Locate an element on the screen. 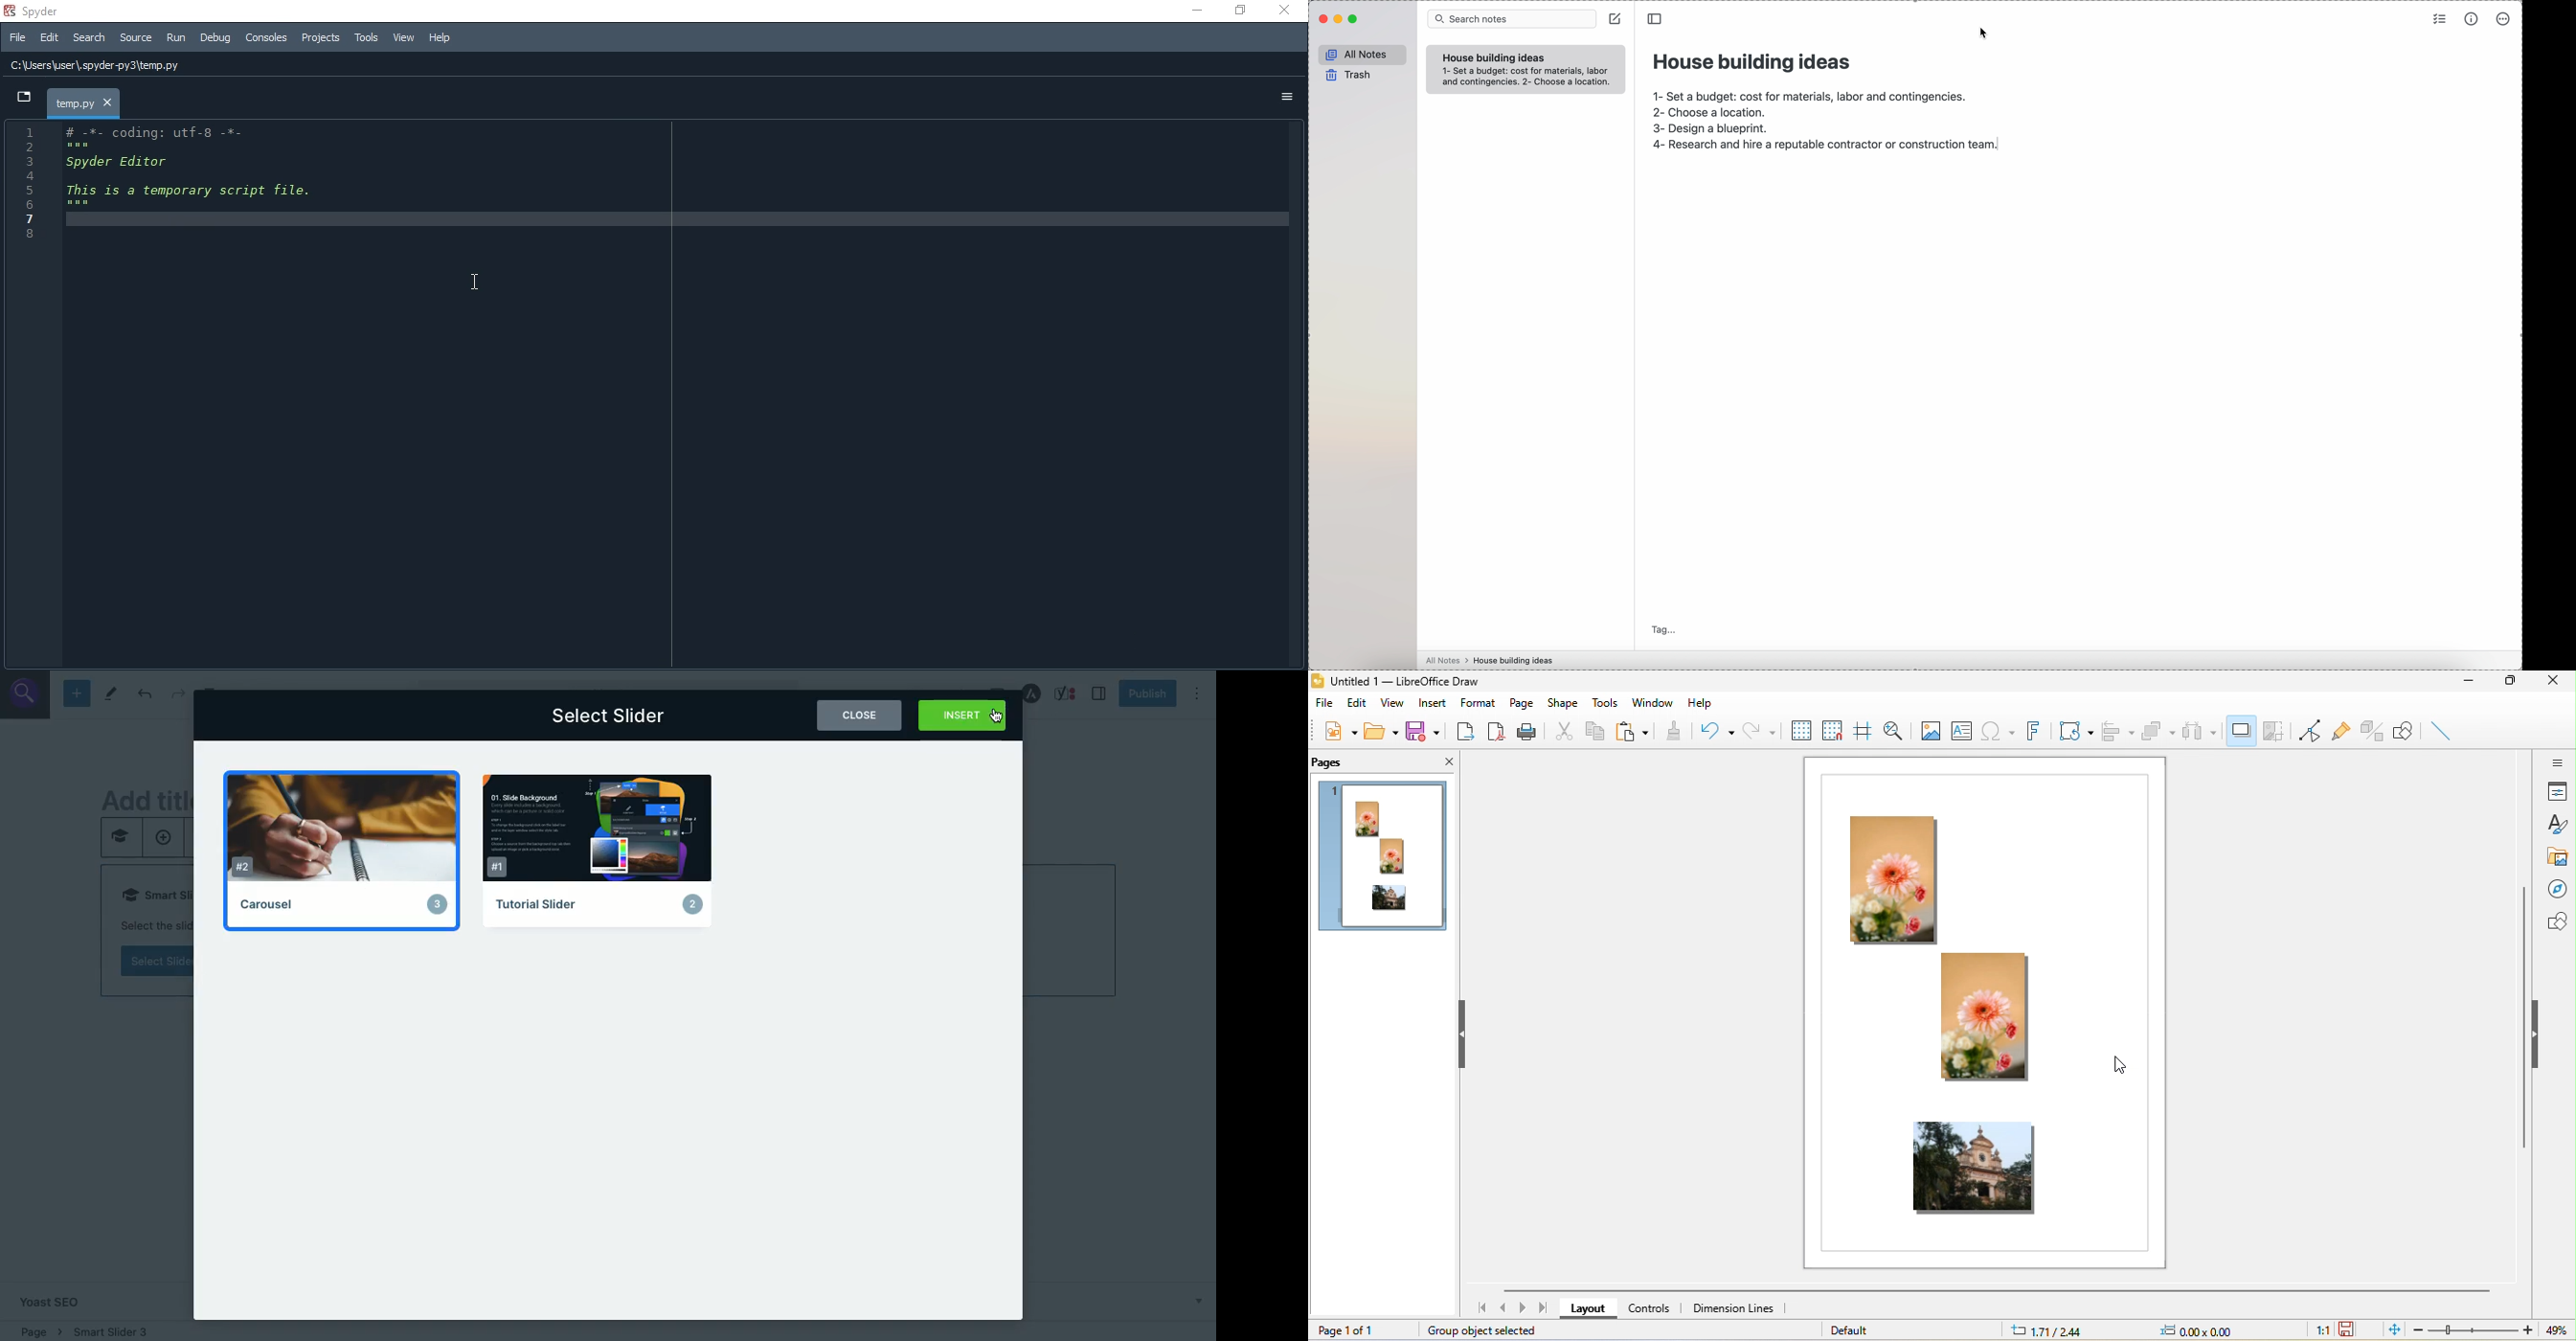  copy is located at coordinates (1594, 734).